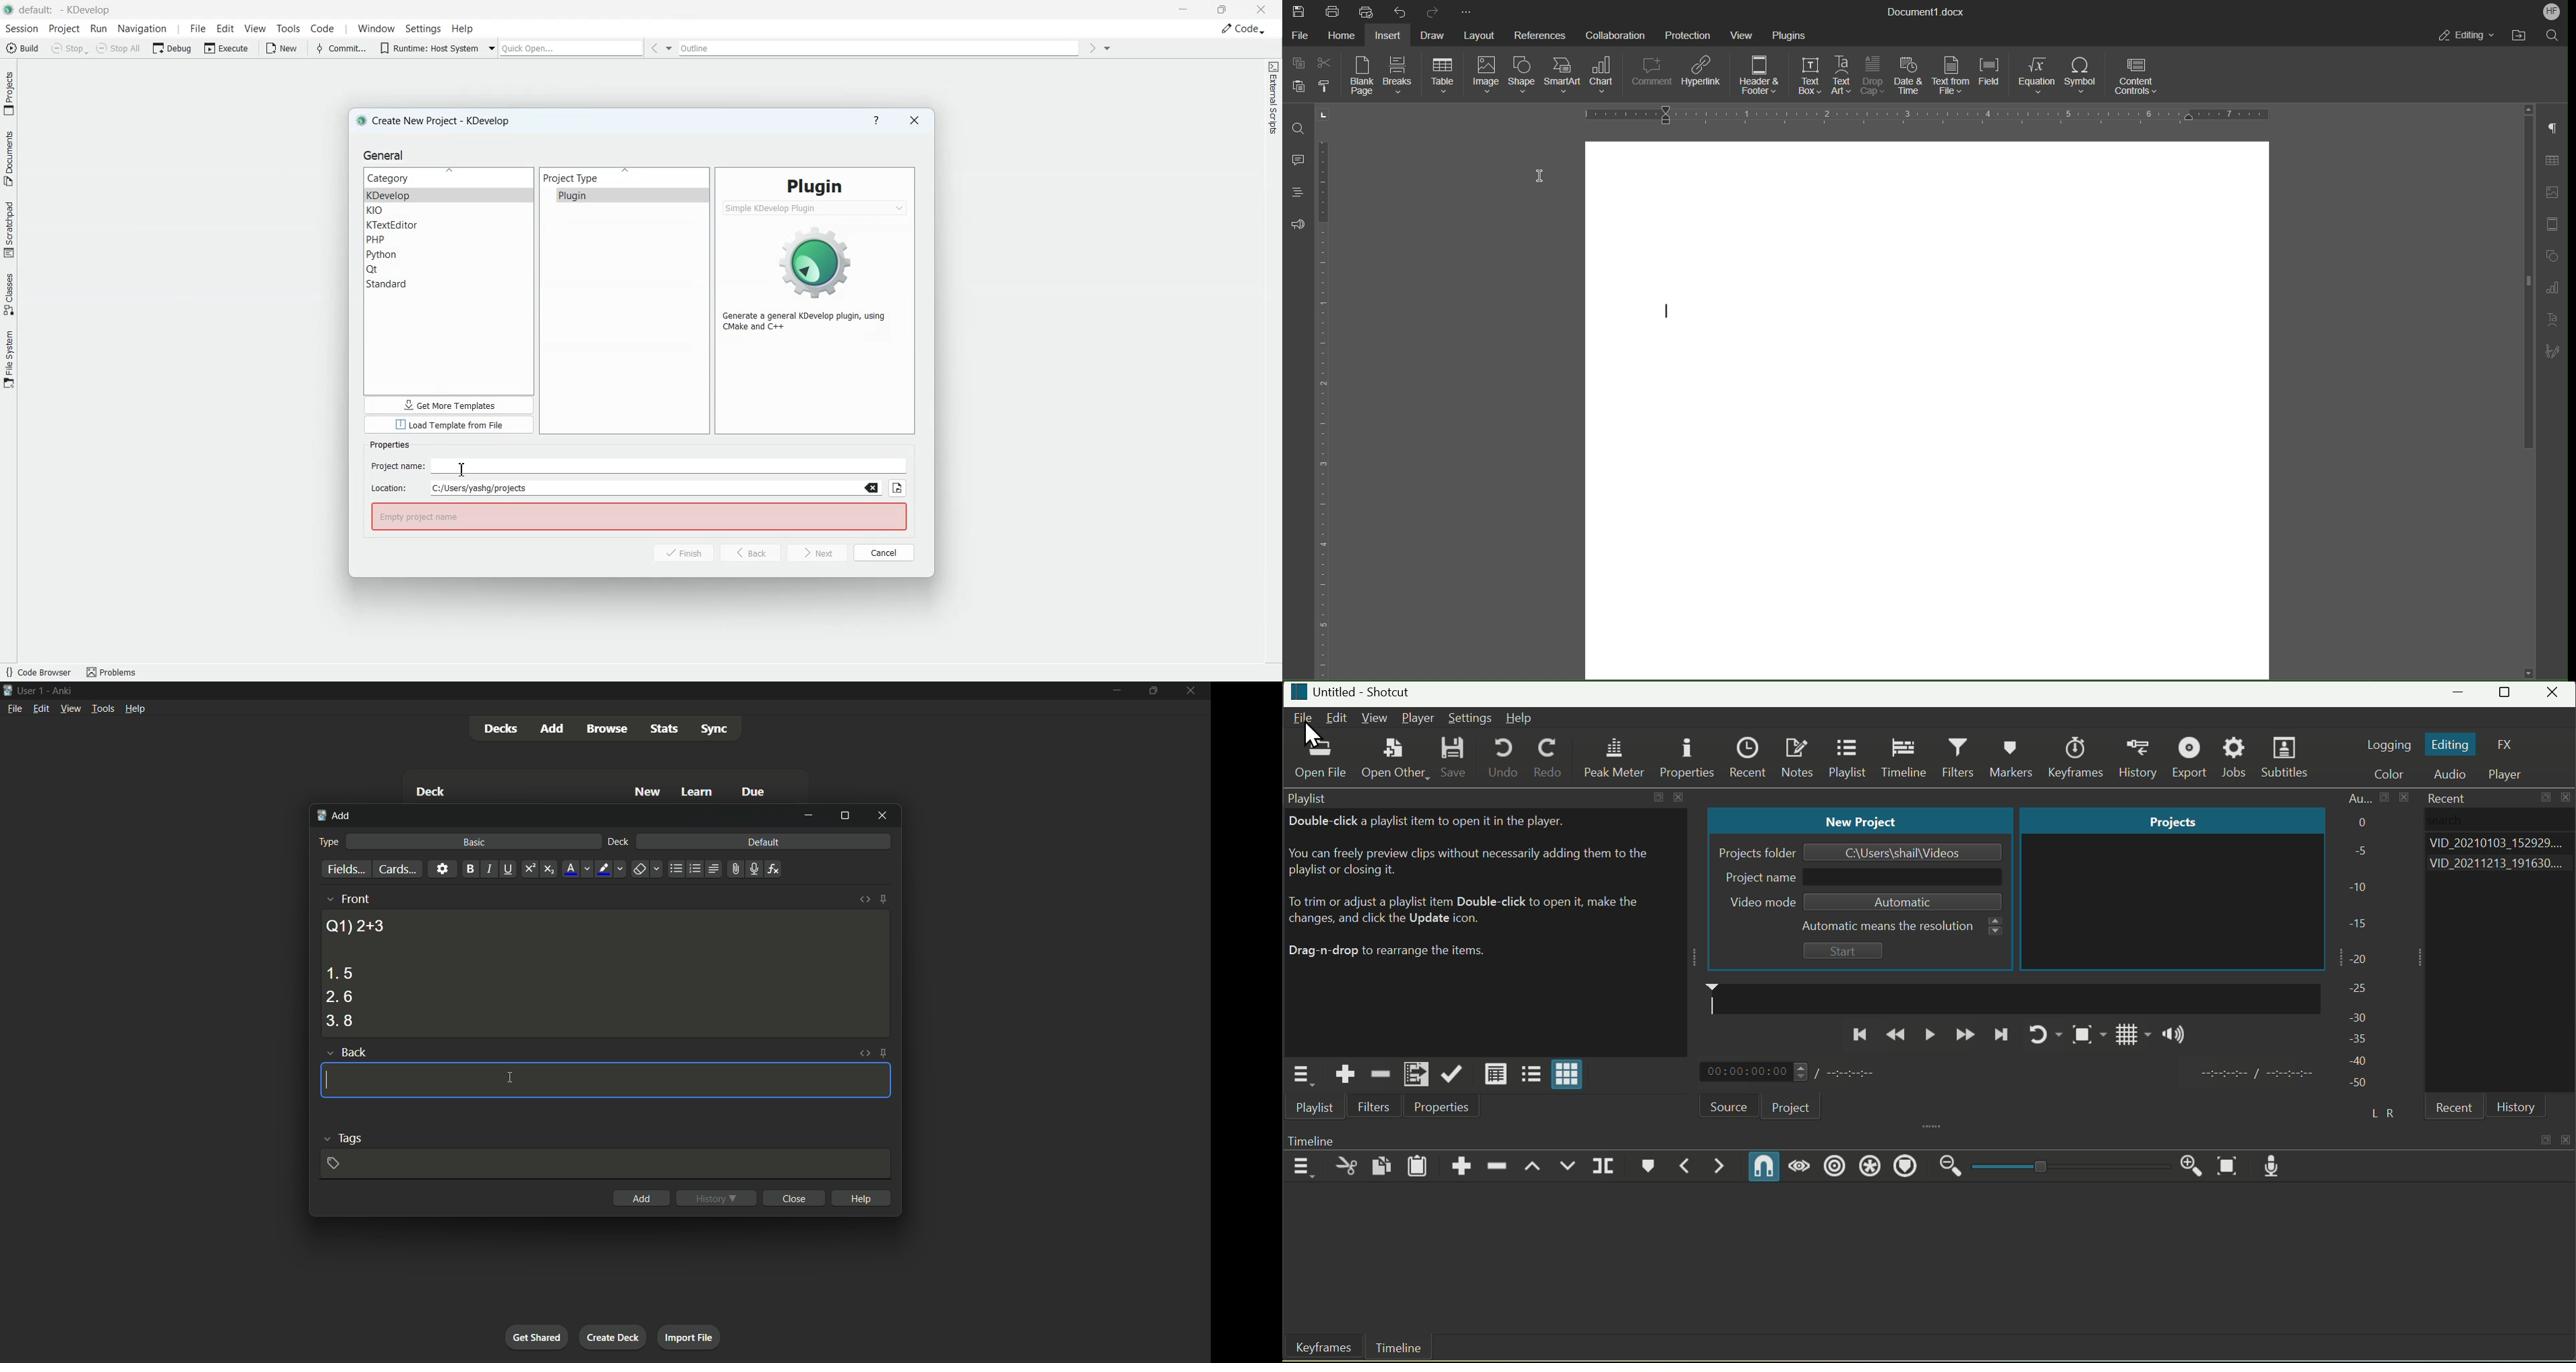 The image size is (2576, 1372). Describe the element at coordinates (2552, 321) in the screenshot. I see `Text Art` at that location.